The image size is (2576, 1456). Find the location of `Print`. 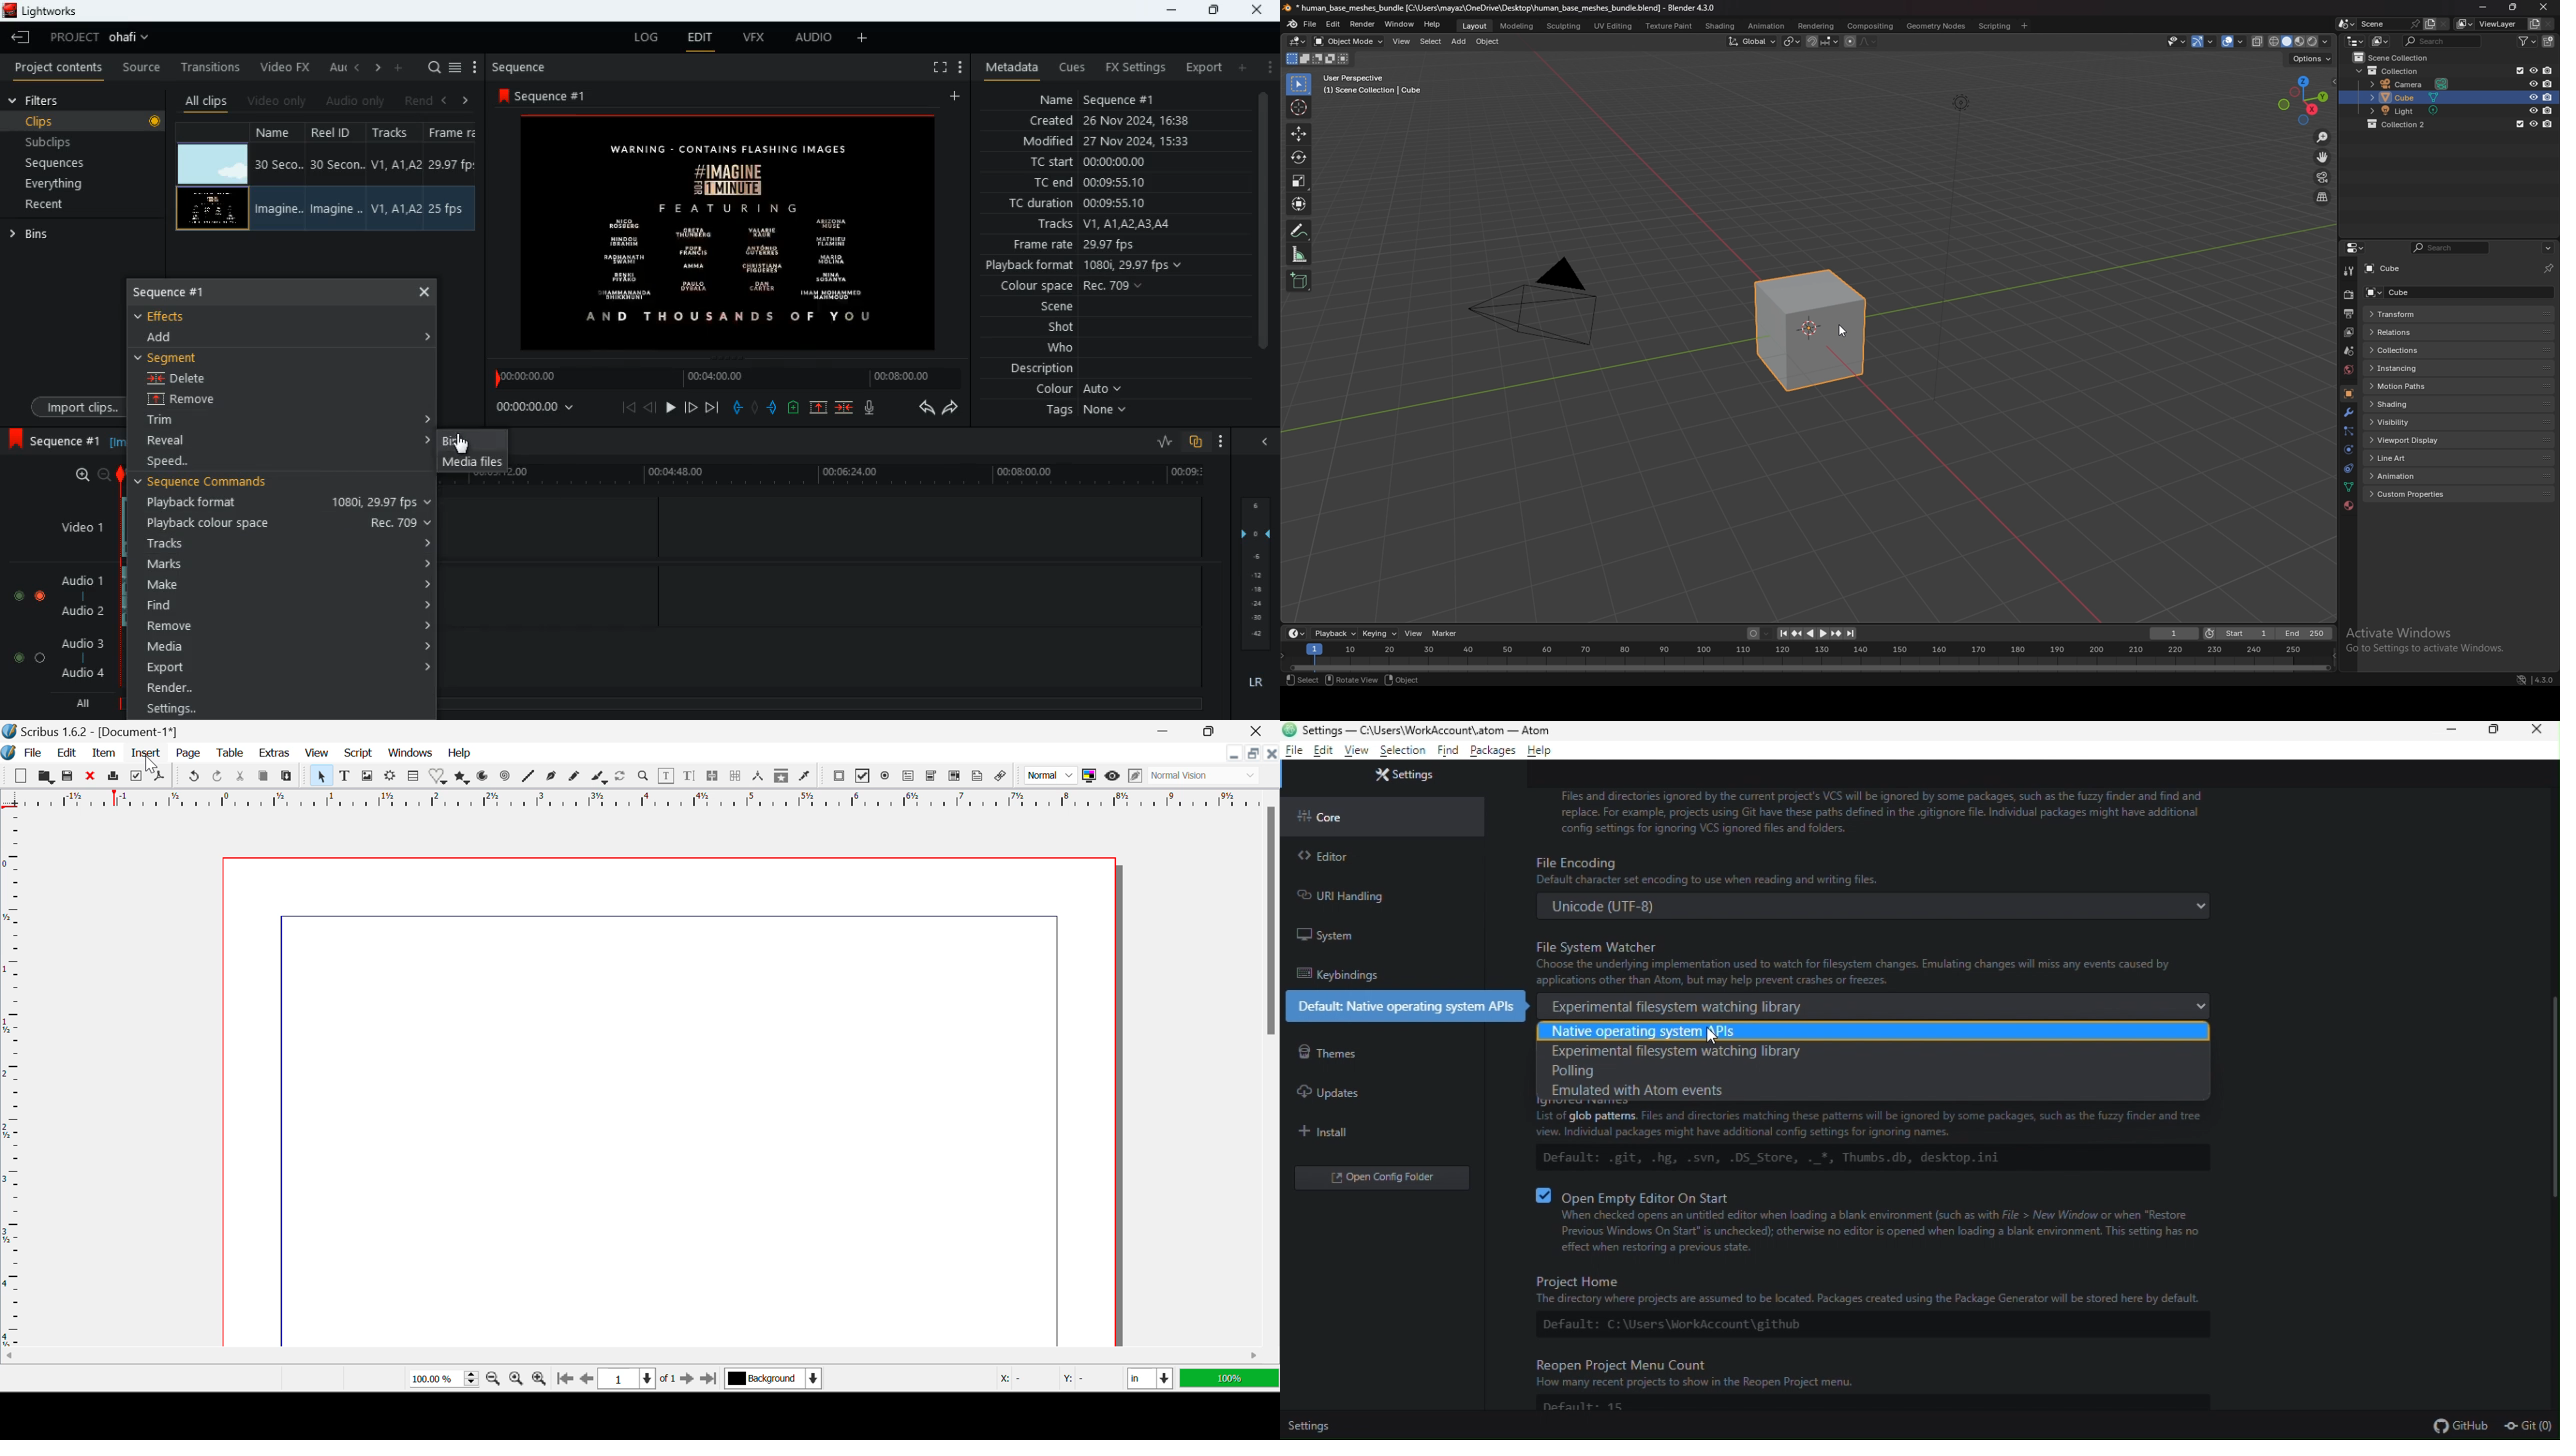

Print is located at coordinates (115, 777).